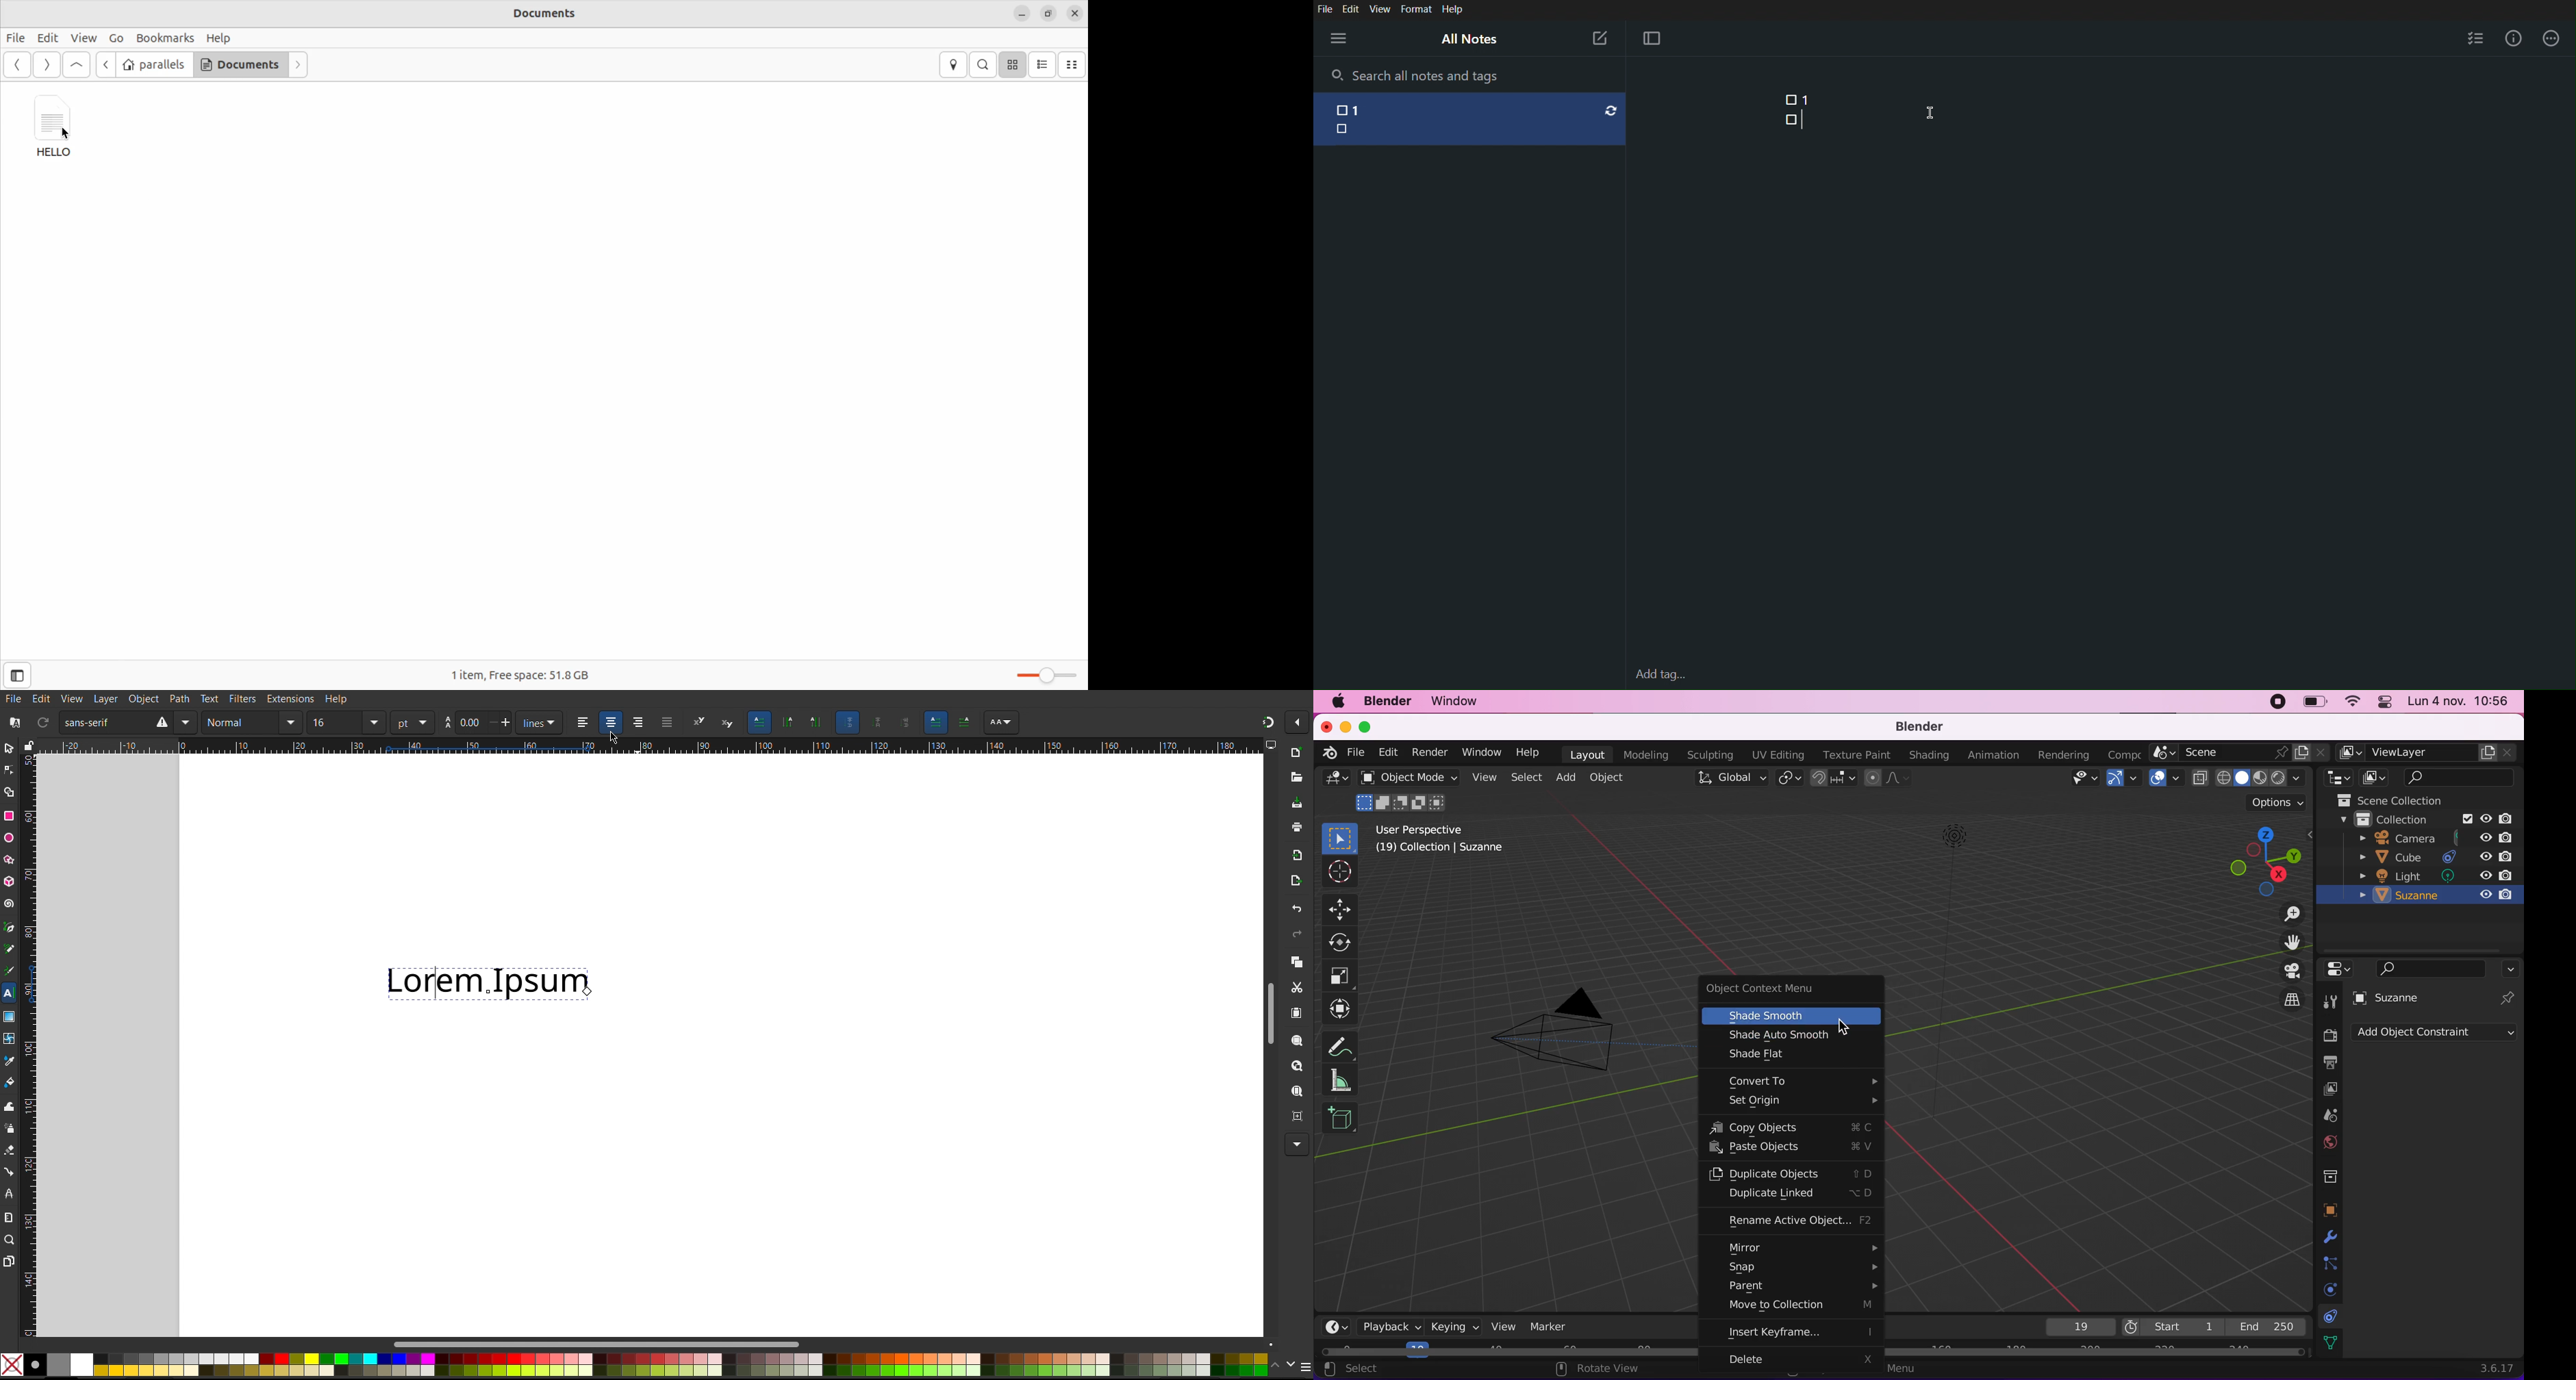 Image resolution: width=2576 pixels, height=1400 pixels. Describe the element at coordinates (11, 1172) in the screenshot. I see `Connector` at that location.